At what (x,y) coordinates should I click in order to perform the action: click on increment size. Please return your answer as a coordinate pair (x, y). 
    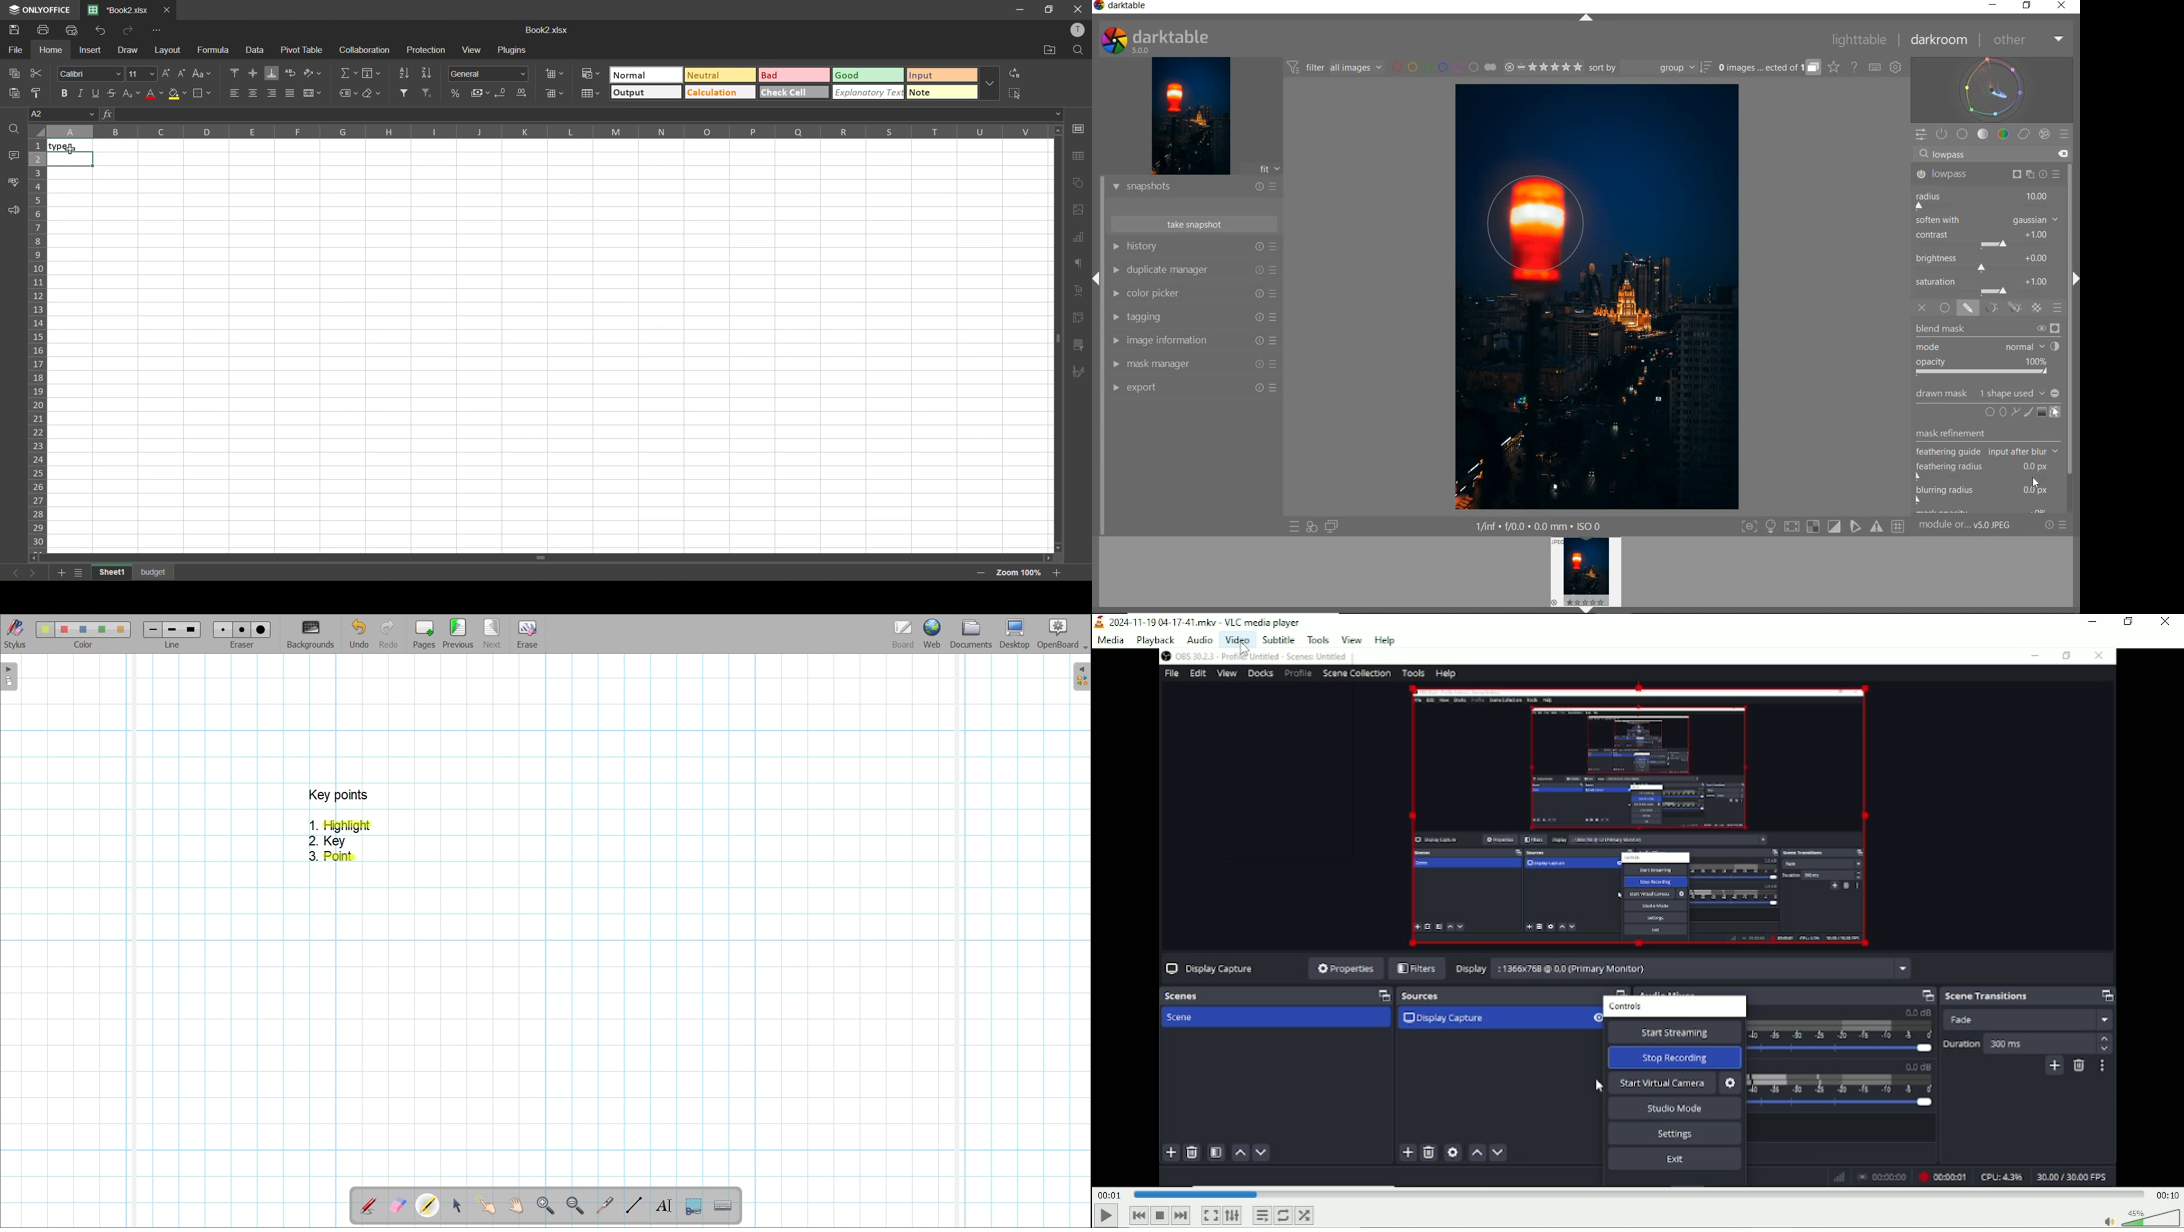
    Looking at the image, I should click on (165, 74).